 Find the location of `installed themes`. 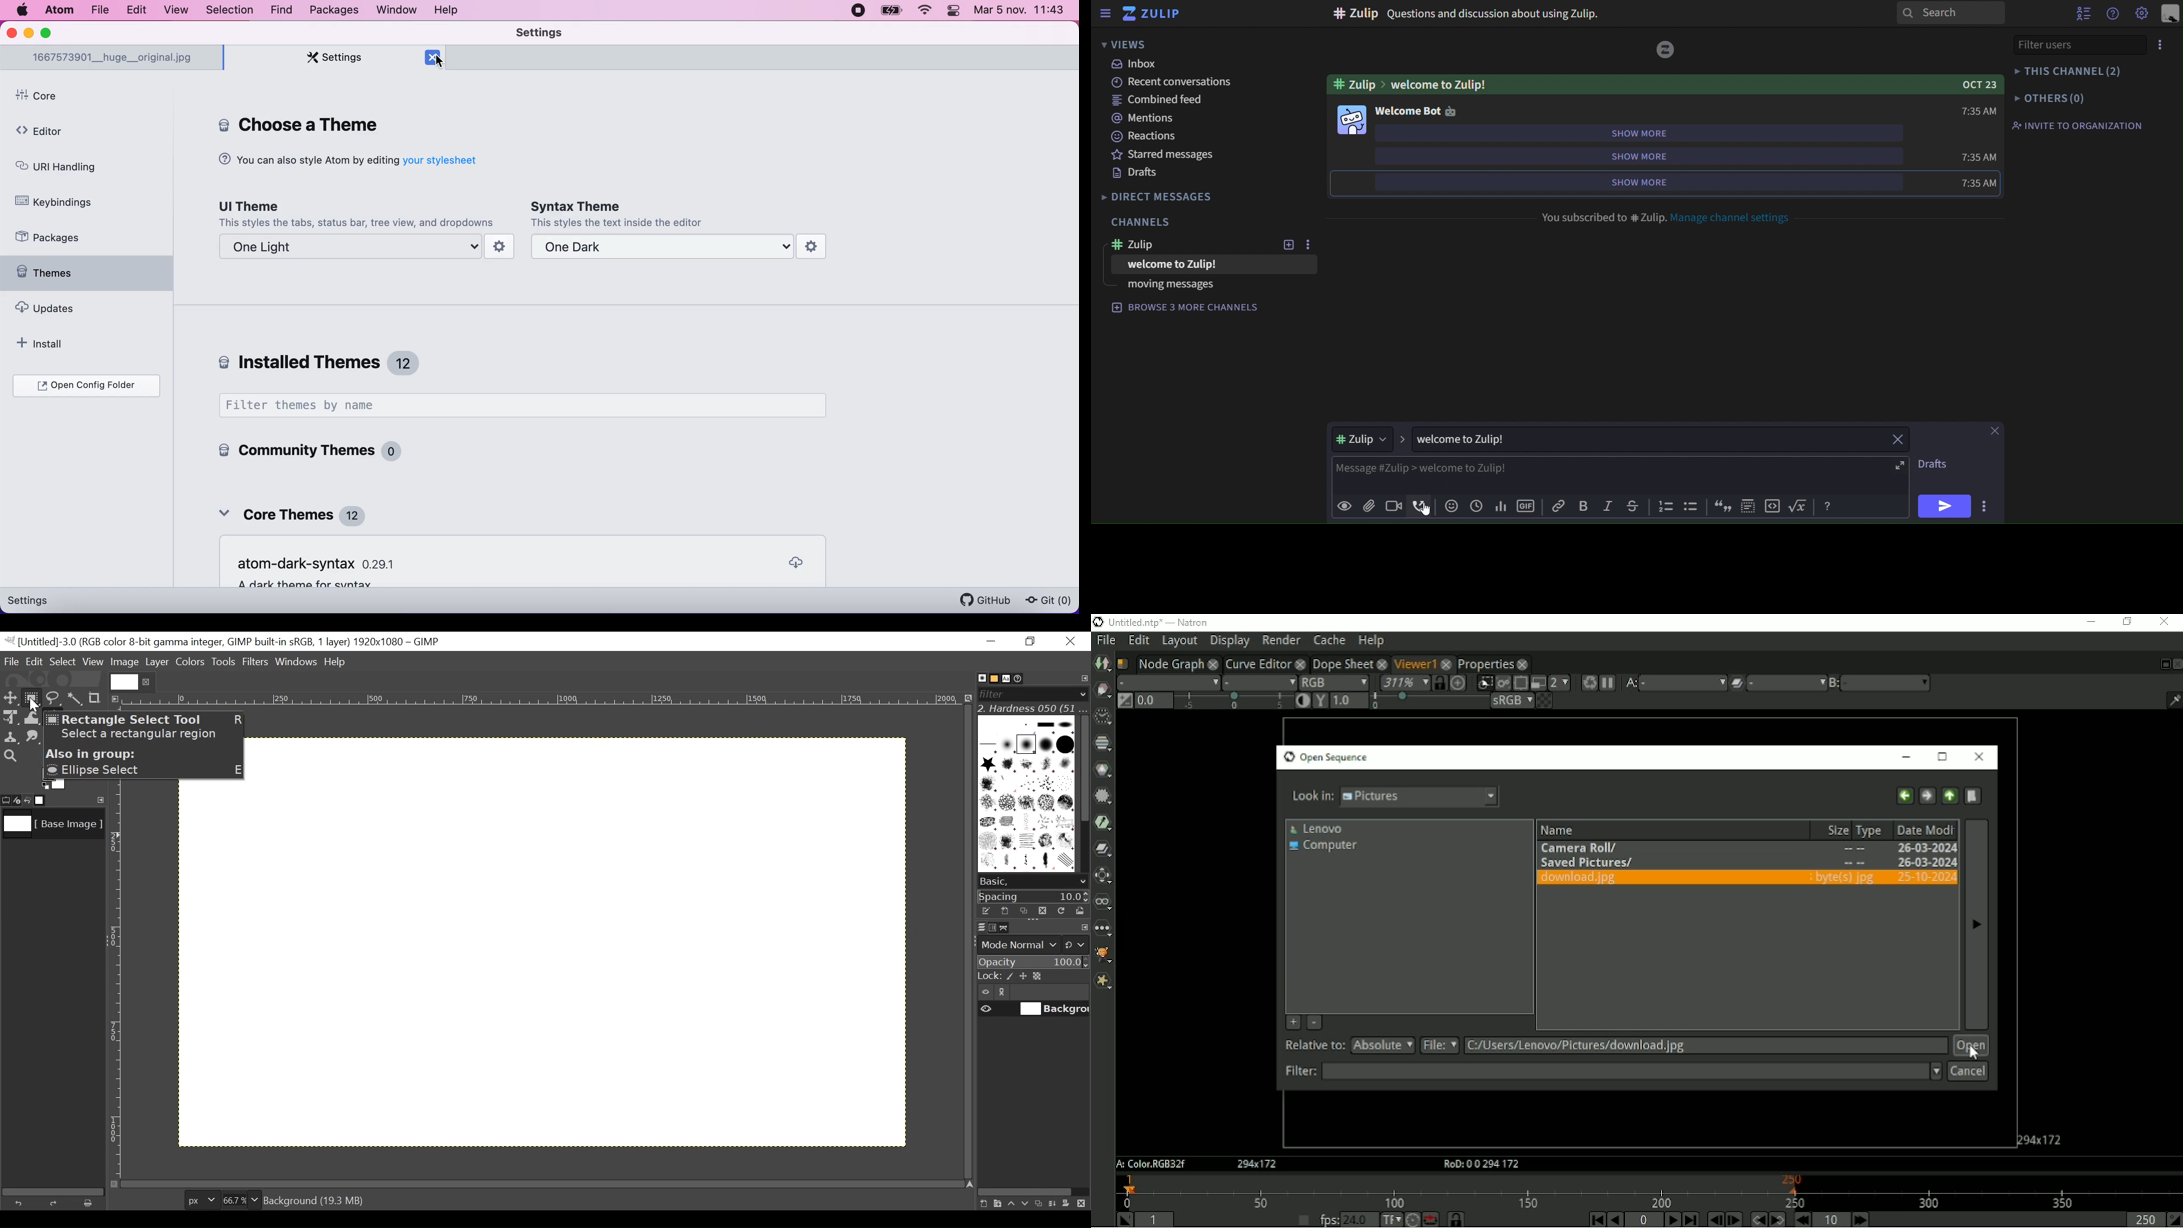

installed themes is located at coordinates (325, 360).